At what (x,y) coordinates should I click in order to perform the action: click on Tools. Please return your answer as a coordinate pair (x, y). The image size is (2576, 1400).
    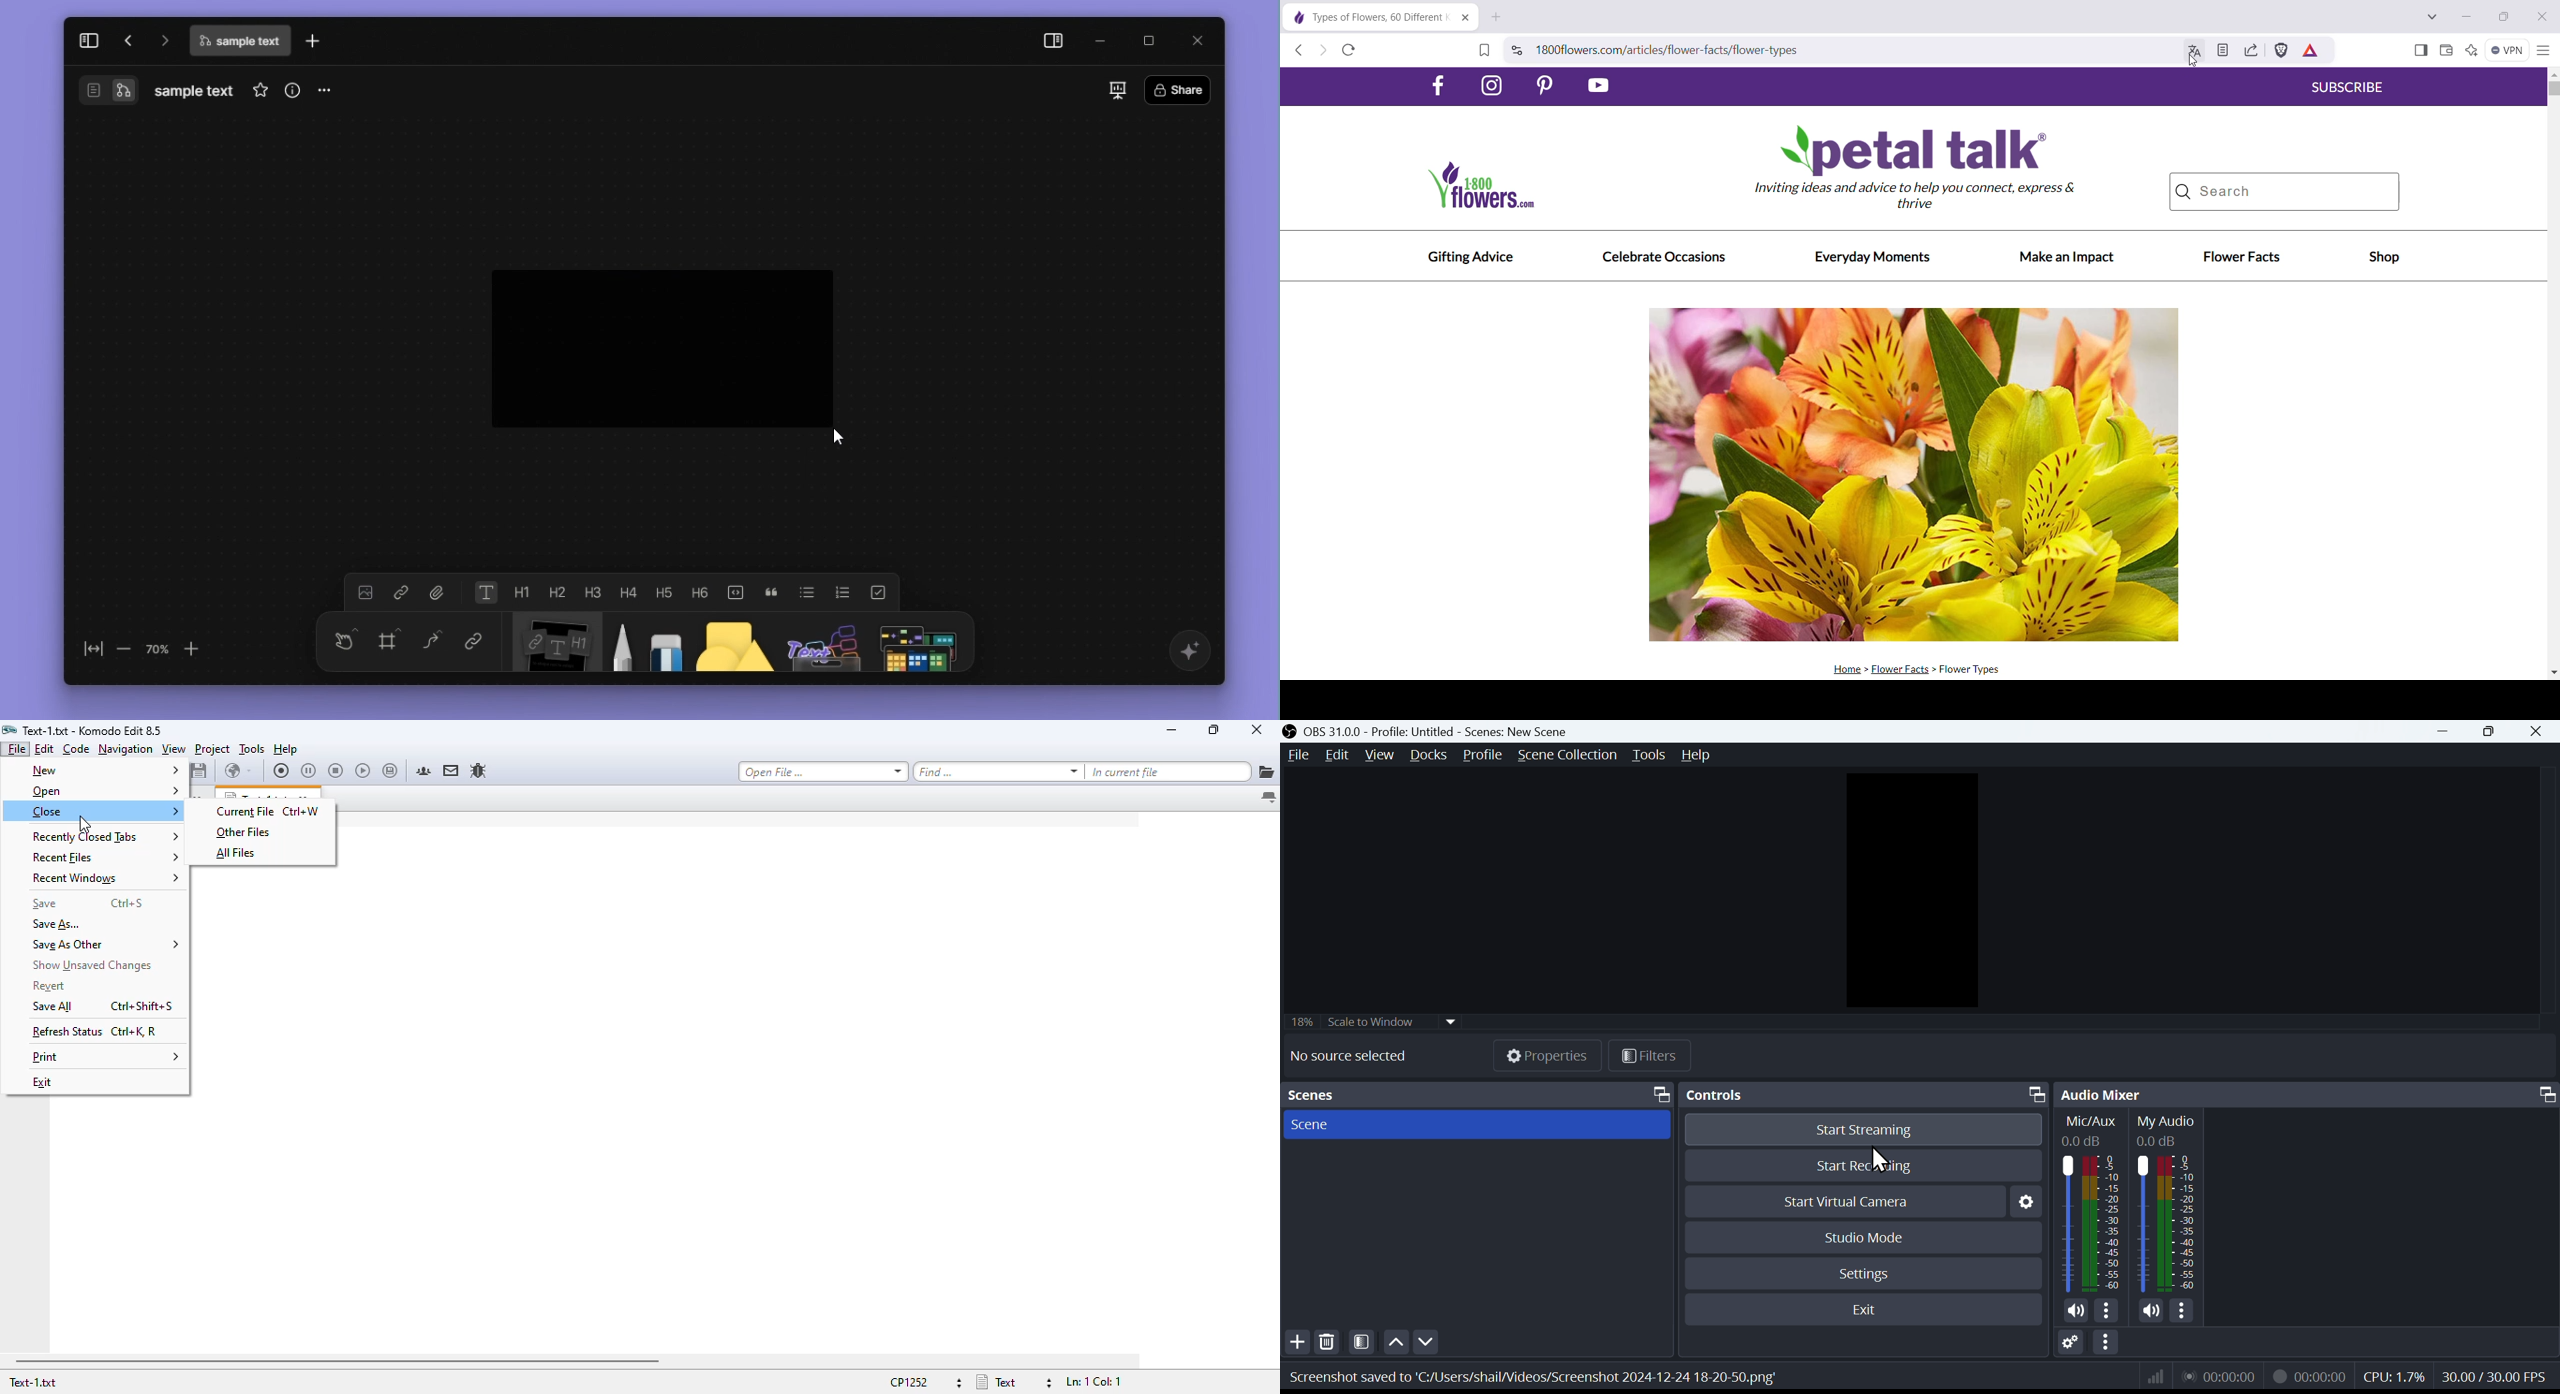
    Looking at the image, I should click on (1649, 757).